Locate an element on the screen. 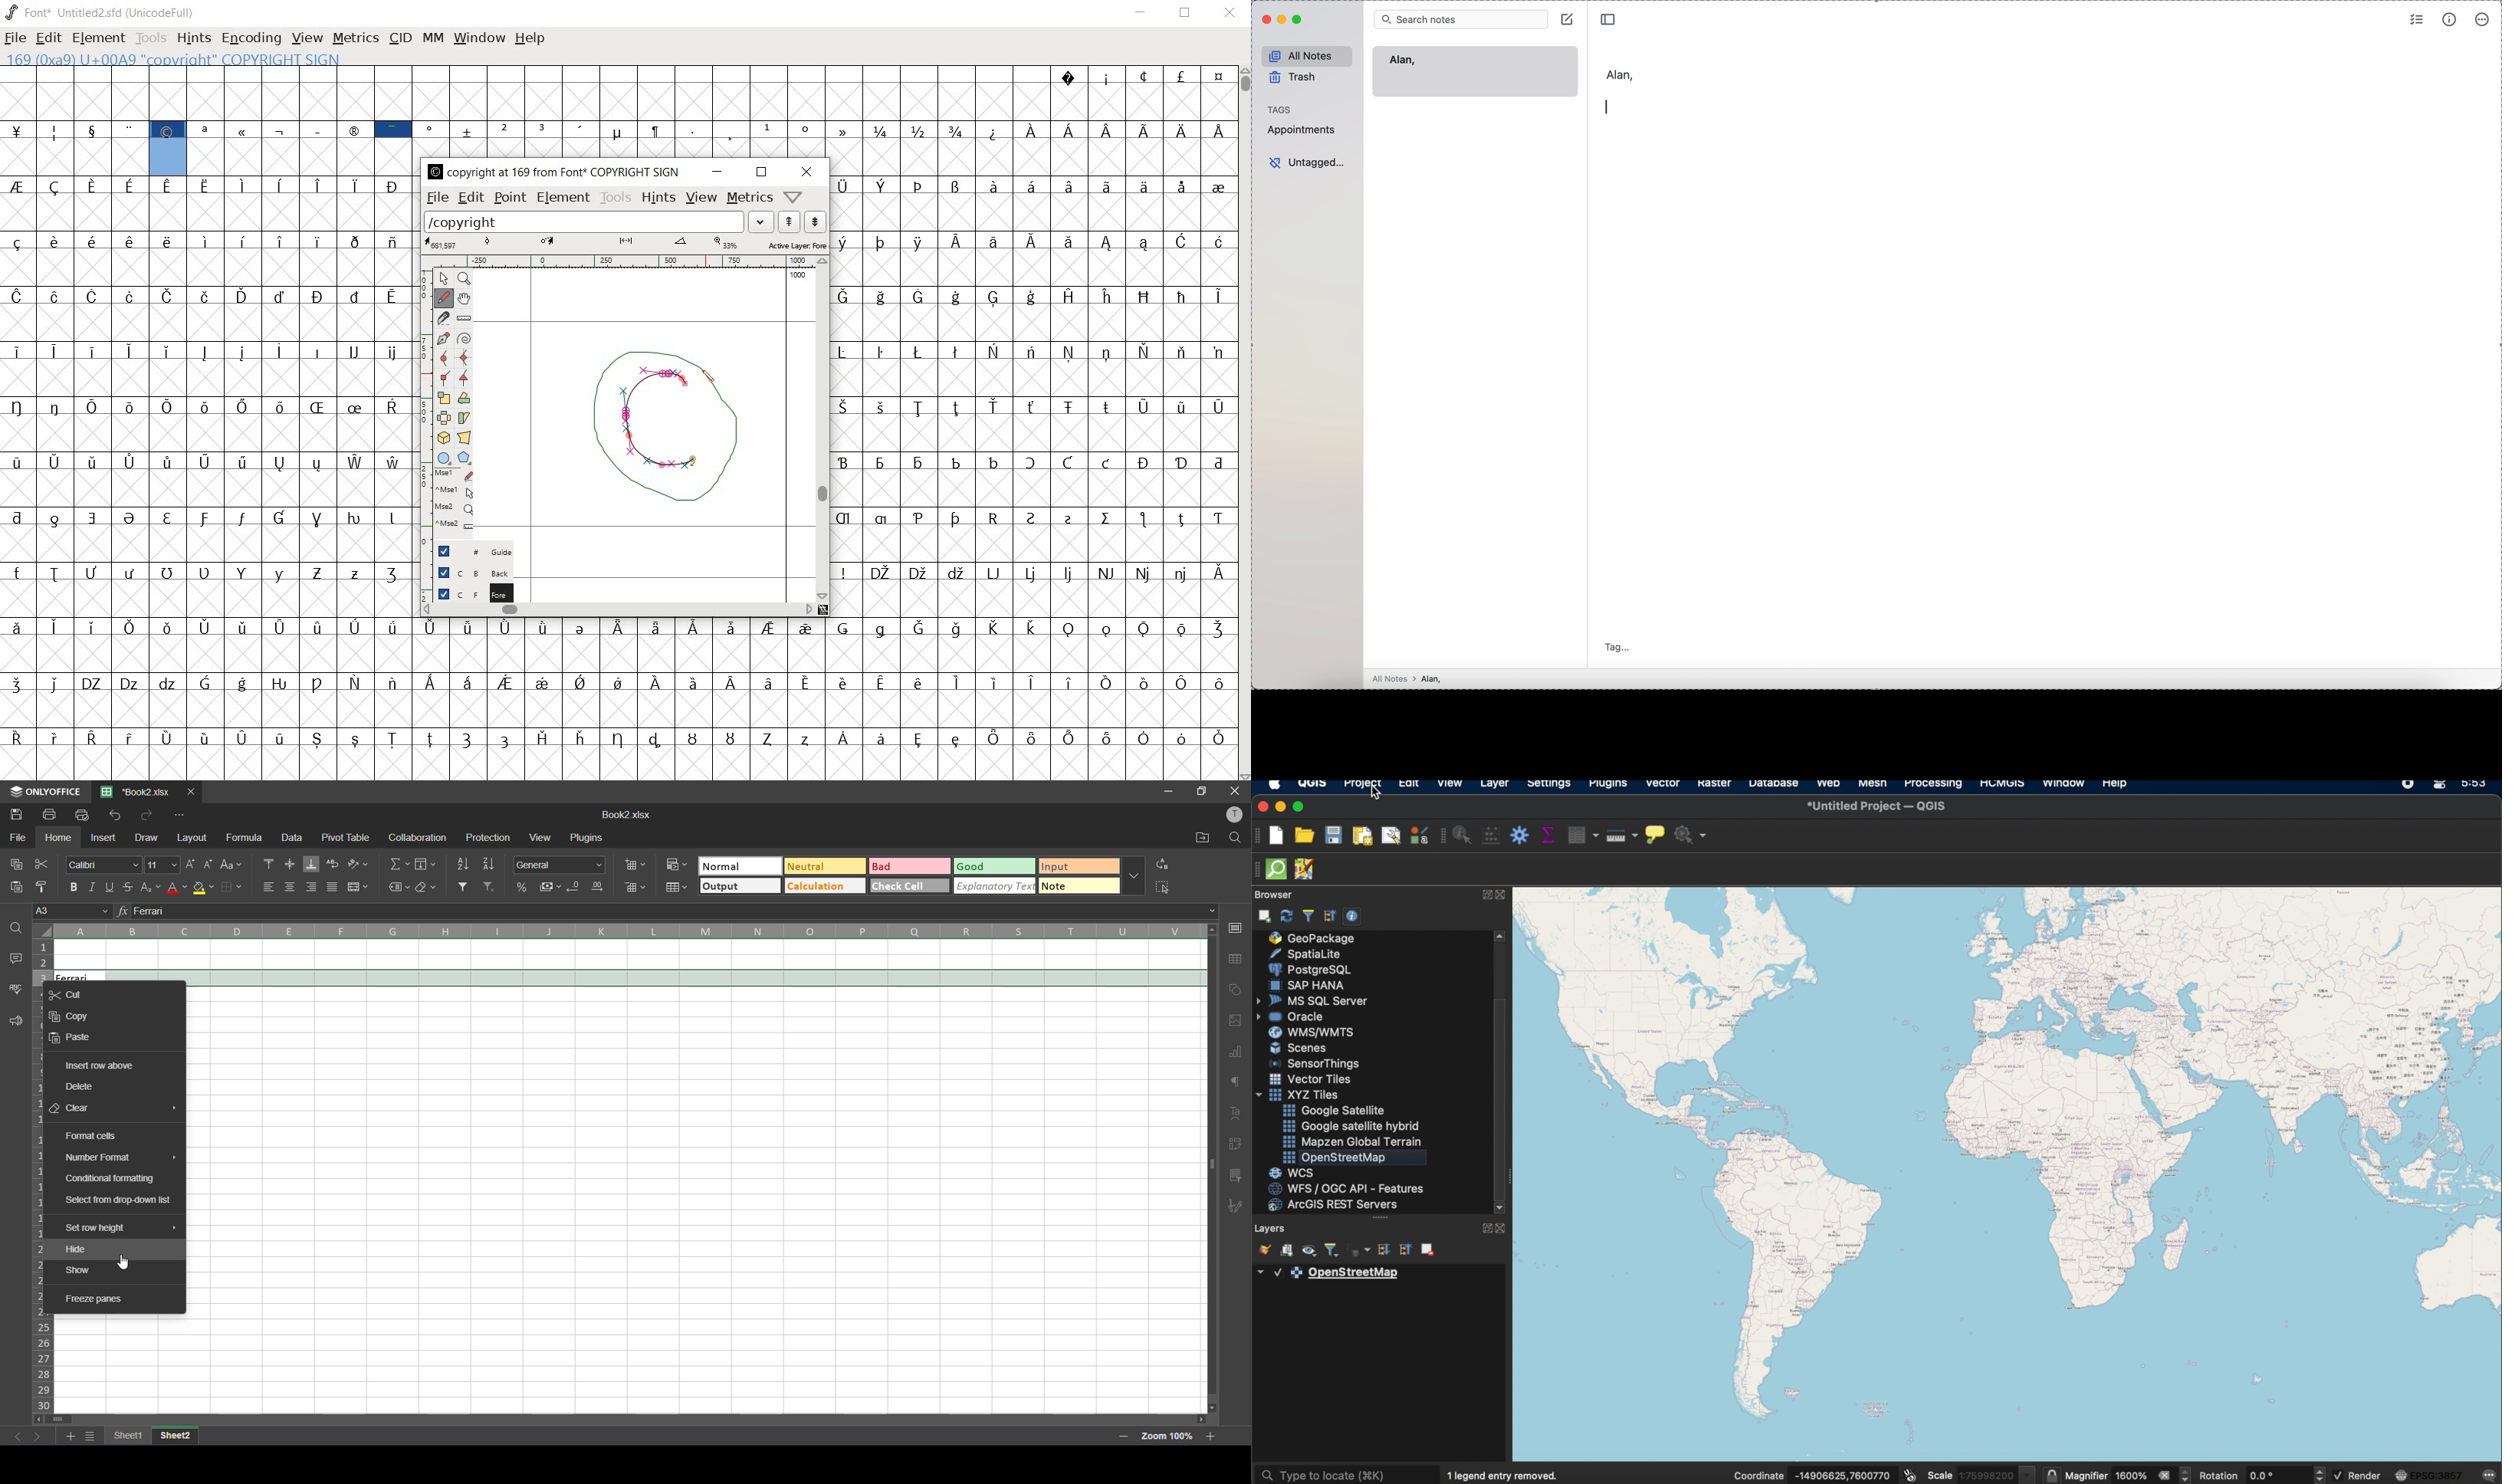  cut splines in two is located at coordinates (442, 317).